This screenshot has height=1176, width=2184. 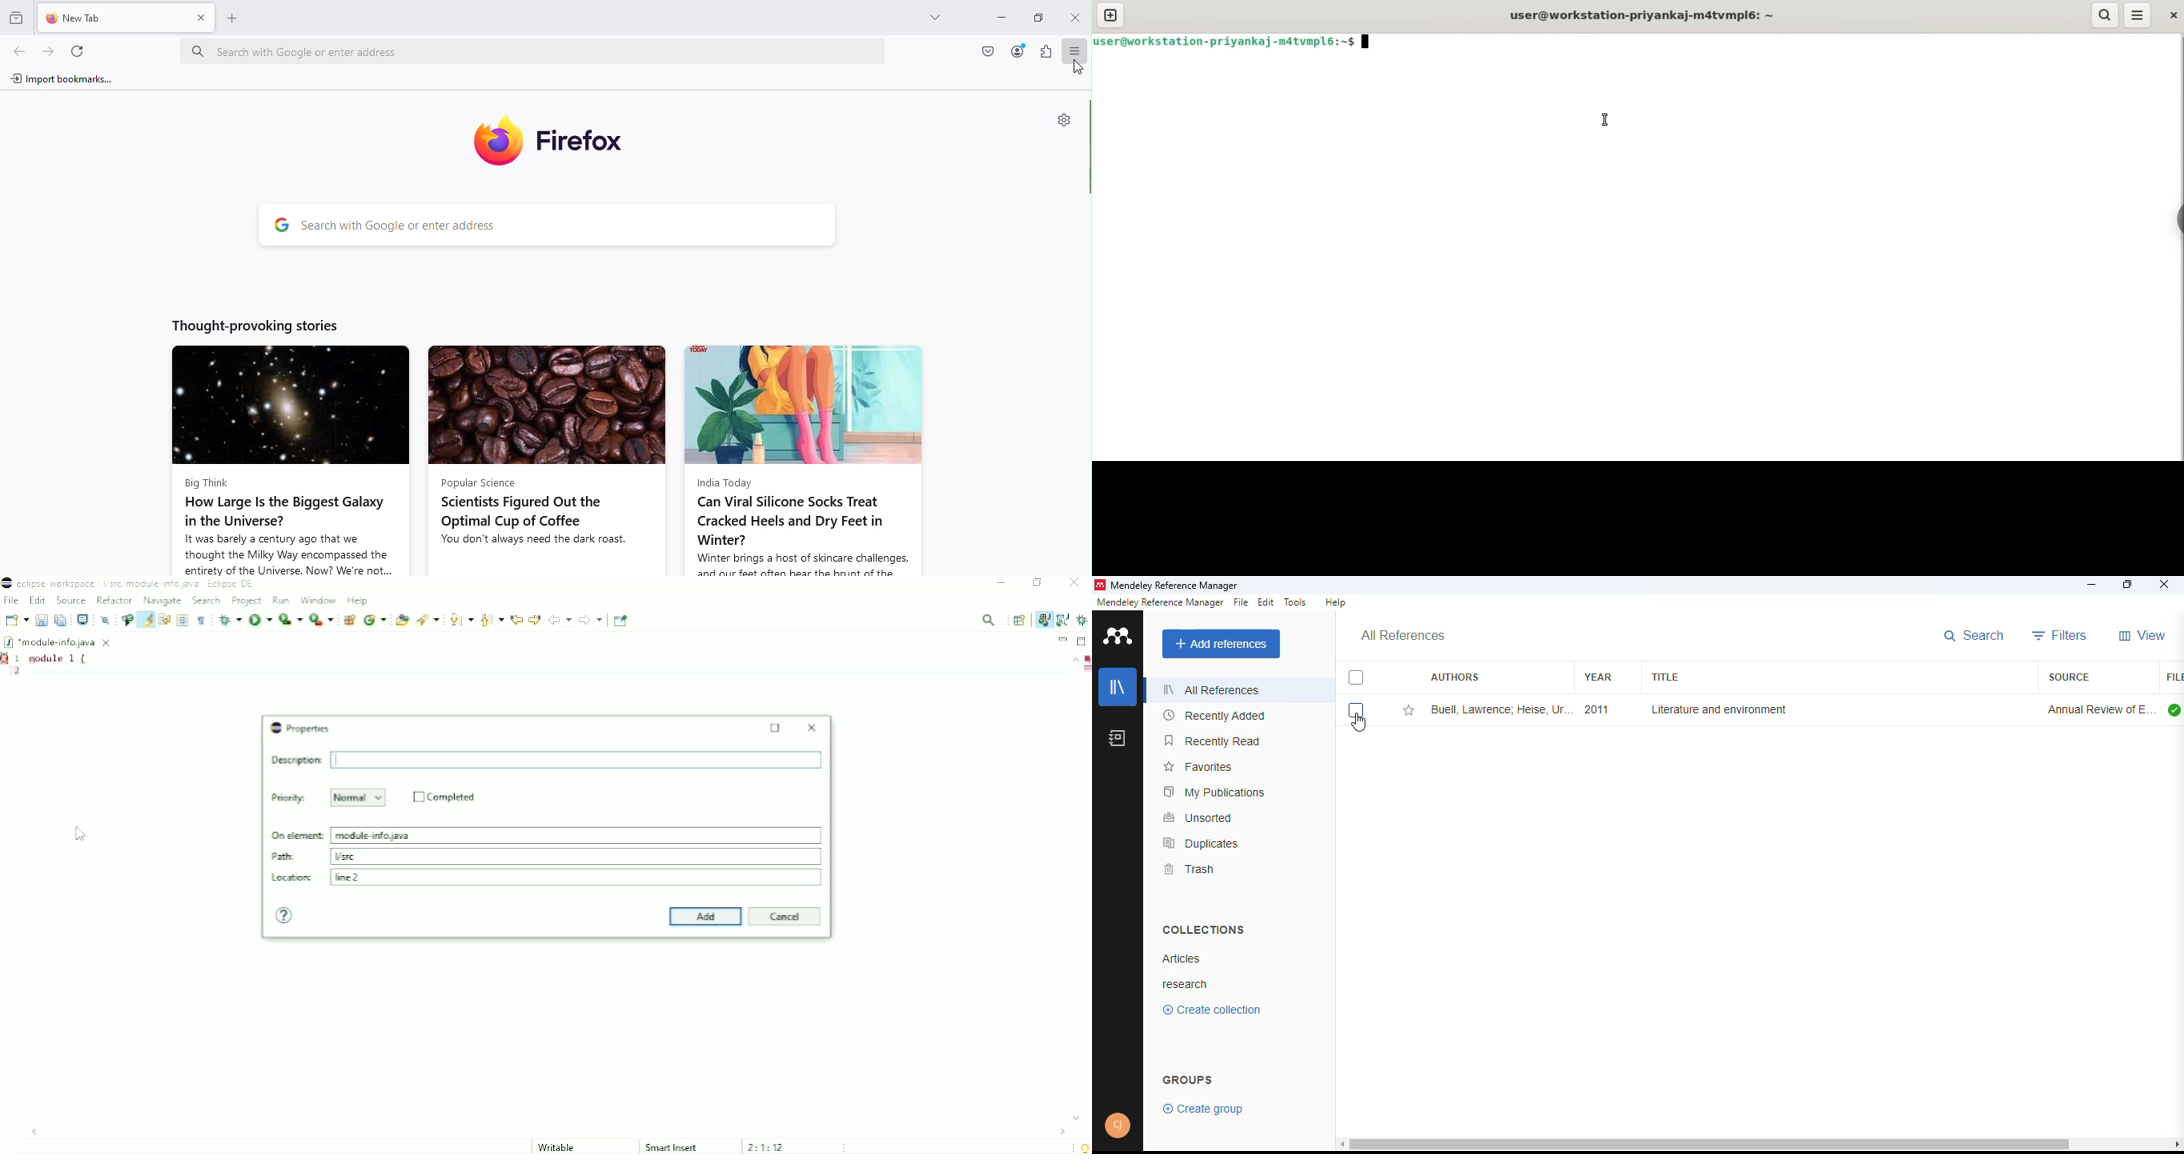 What do you see at coordinates (1454, 676) in the screenshot?
I see `authors` at bounding box center [1454, 676].